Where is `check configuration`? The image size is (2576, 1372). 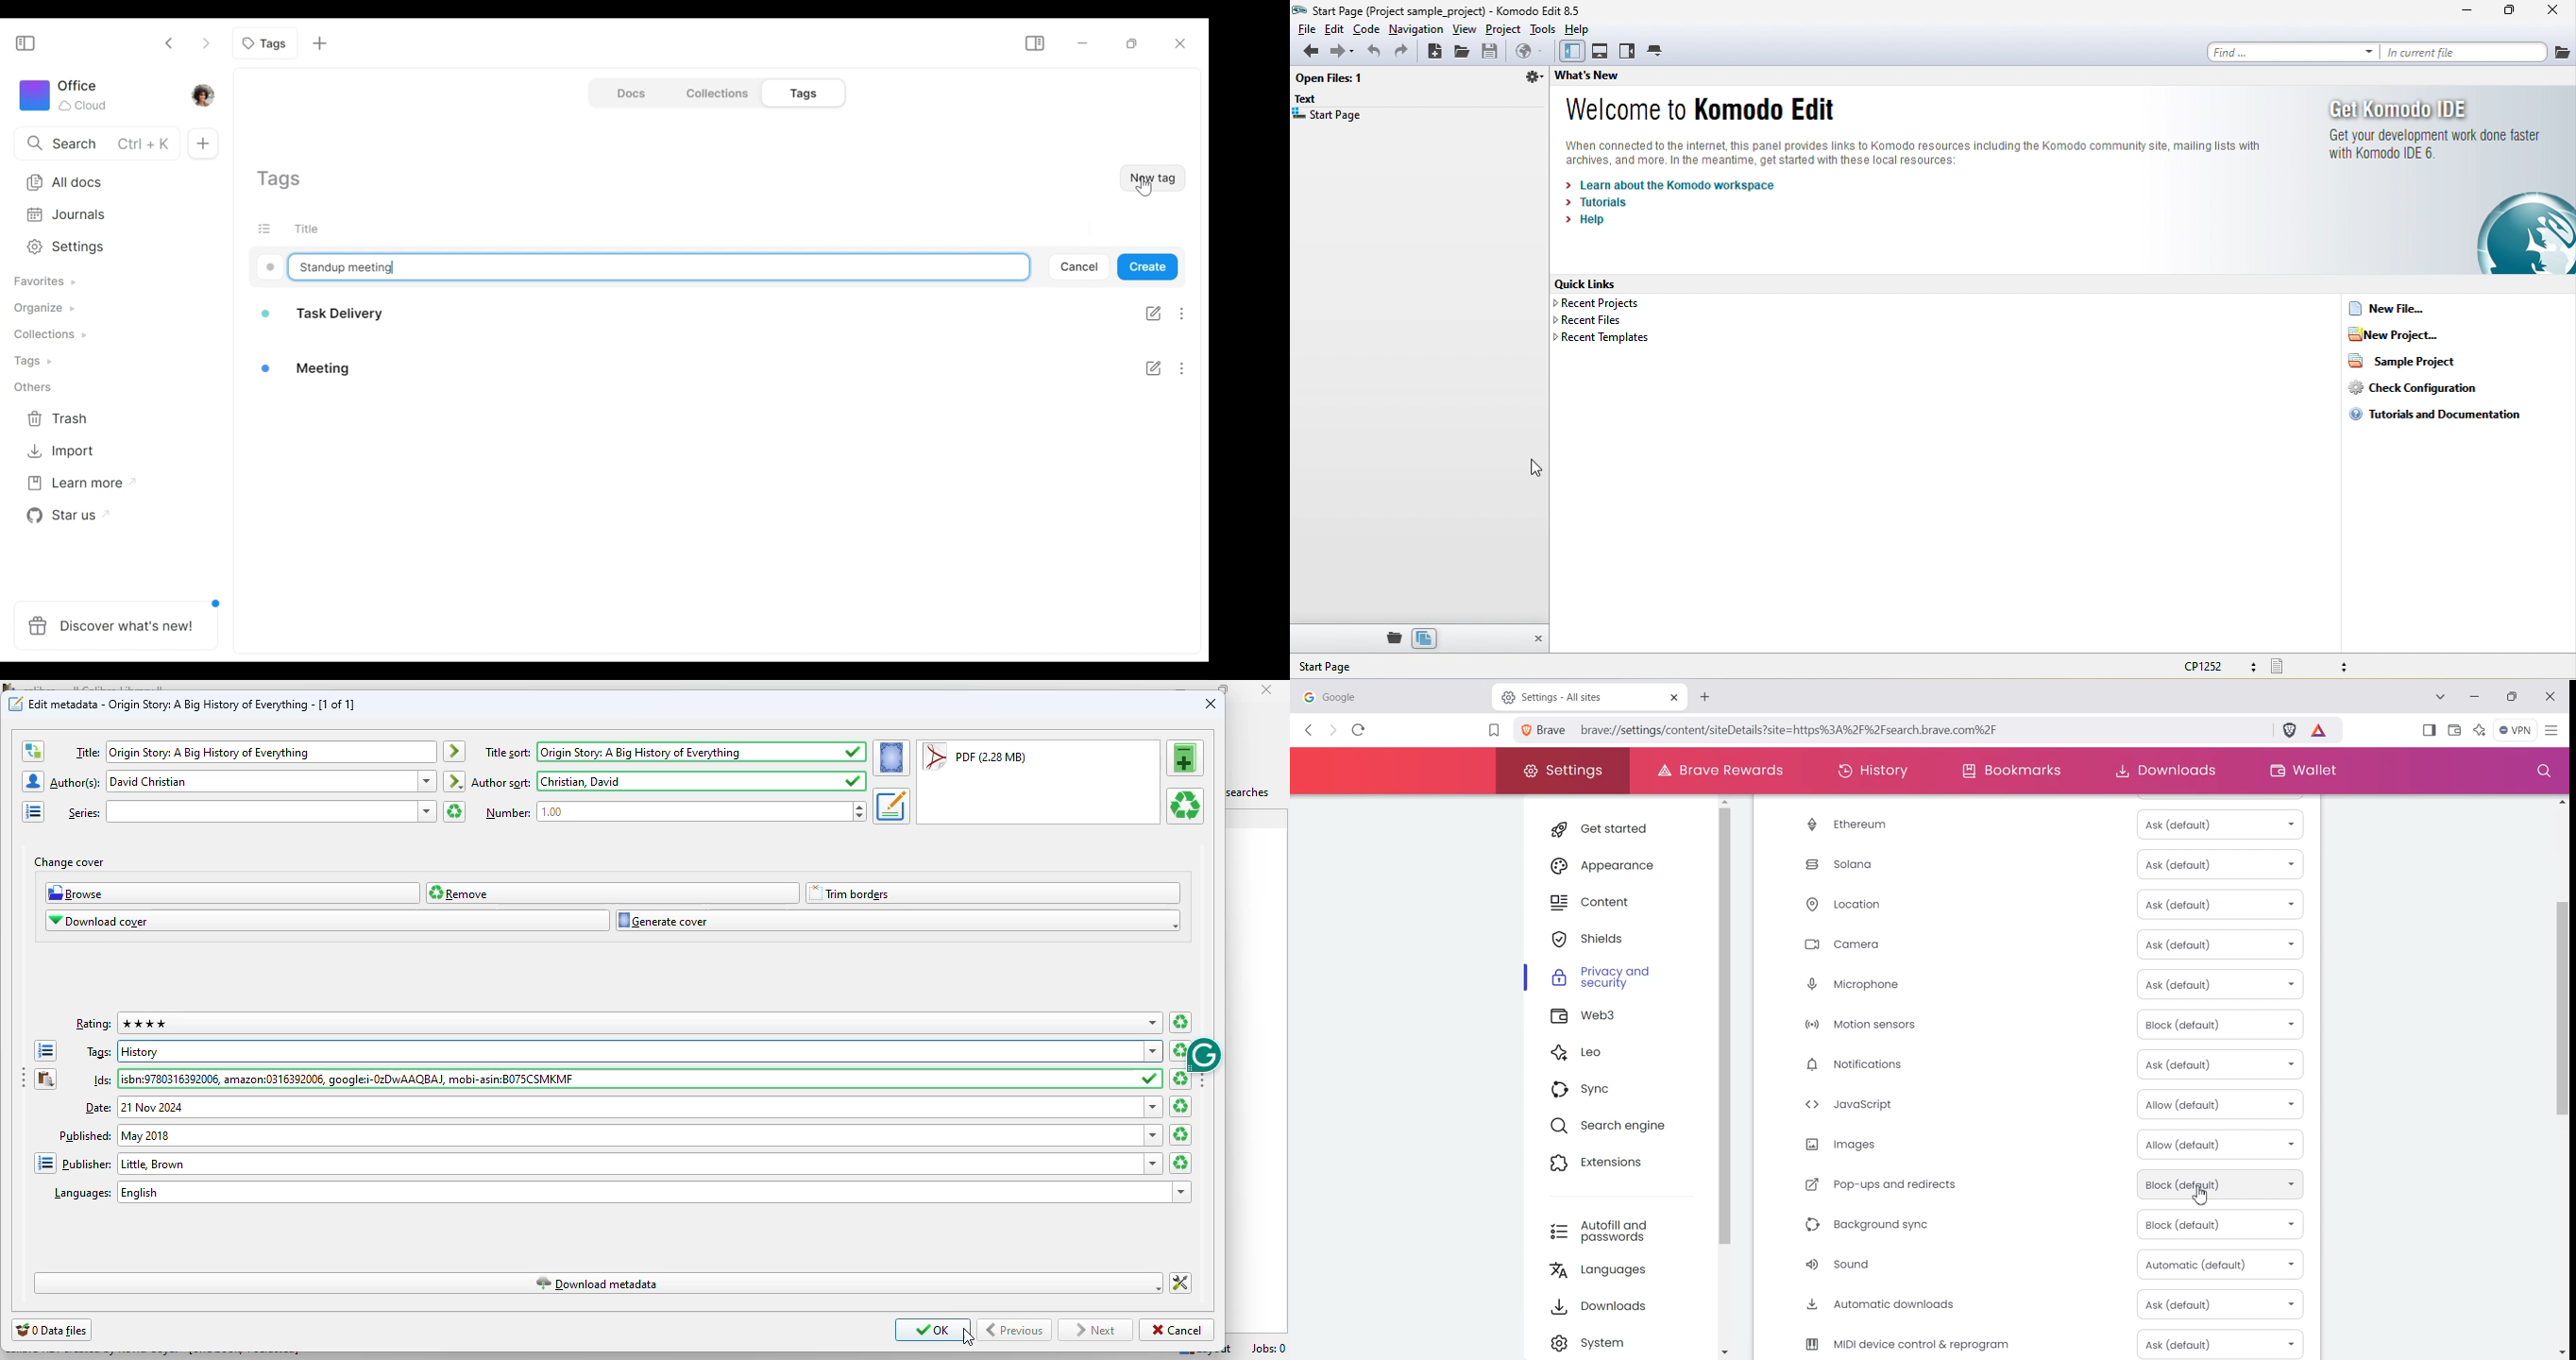 check configuration is located at coordinates (2412, 387).